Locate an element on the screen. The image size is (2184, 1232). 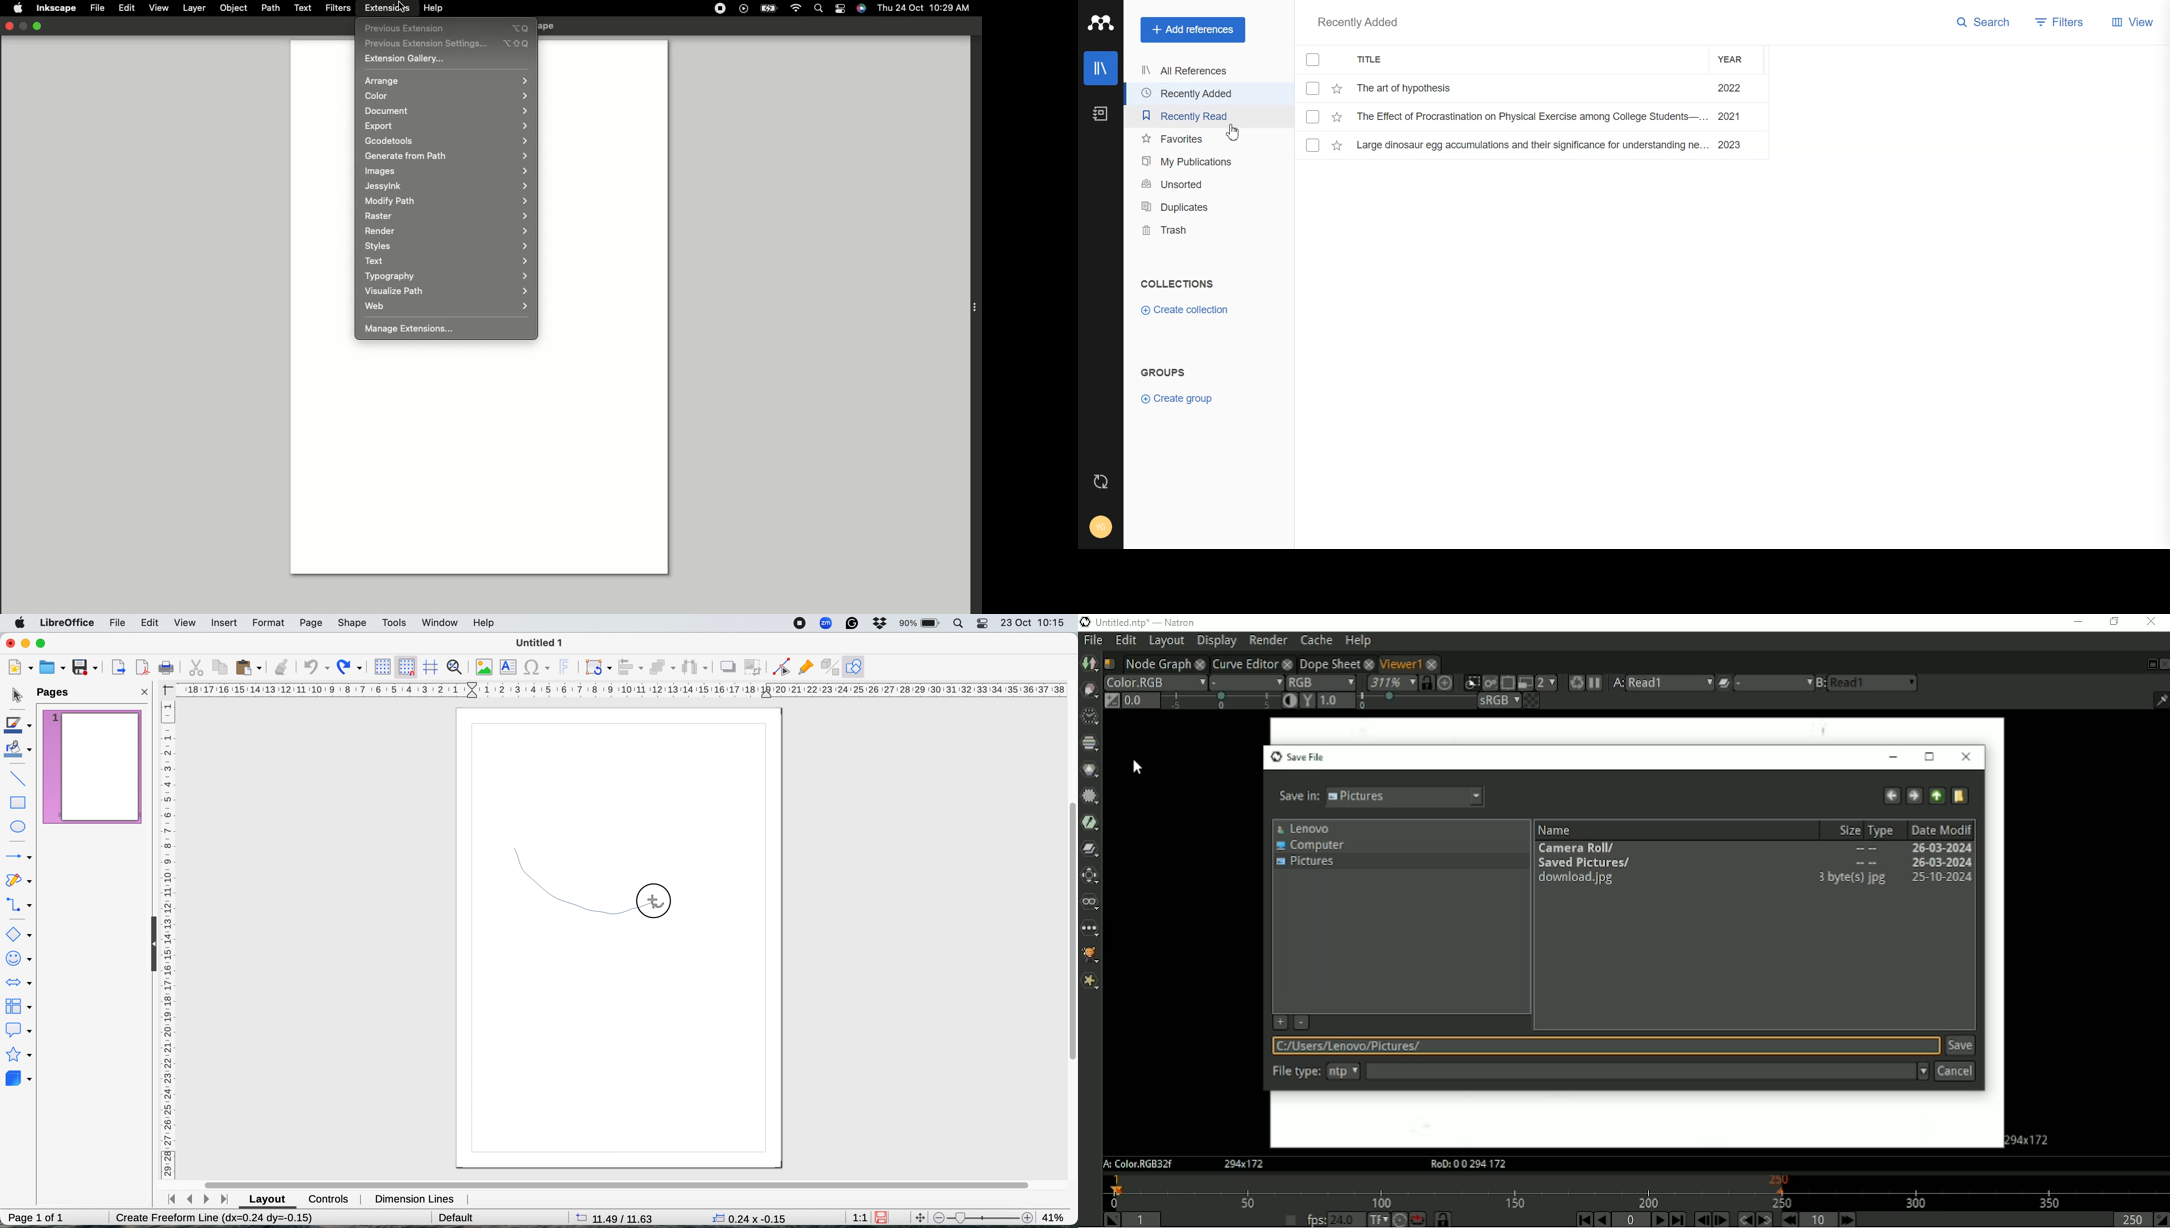
default is located at coordinates (456, 1217).